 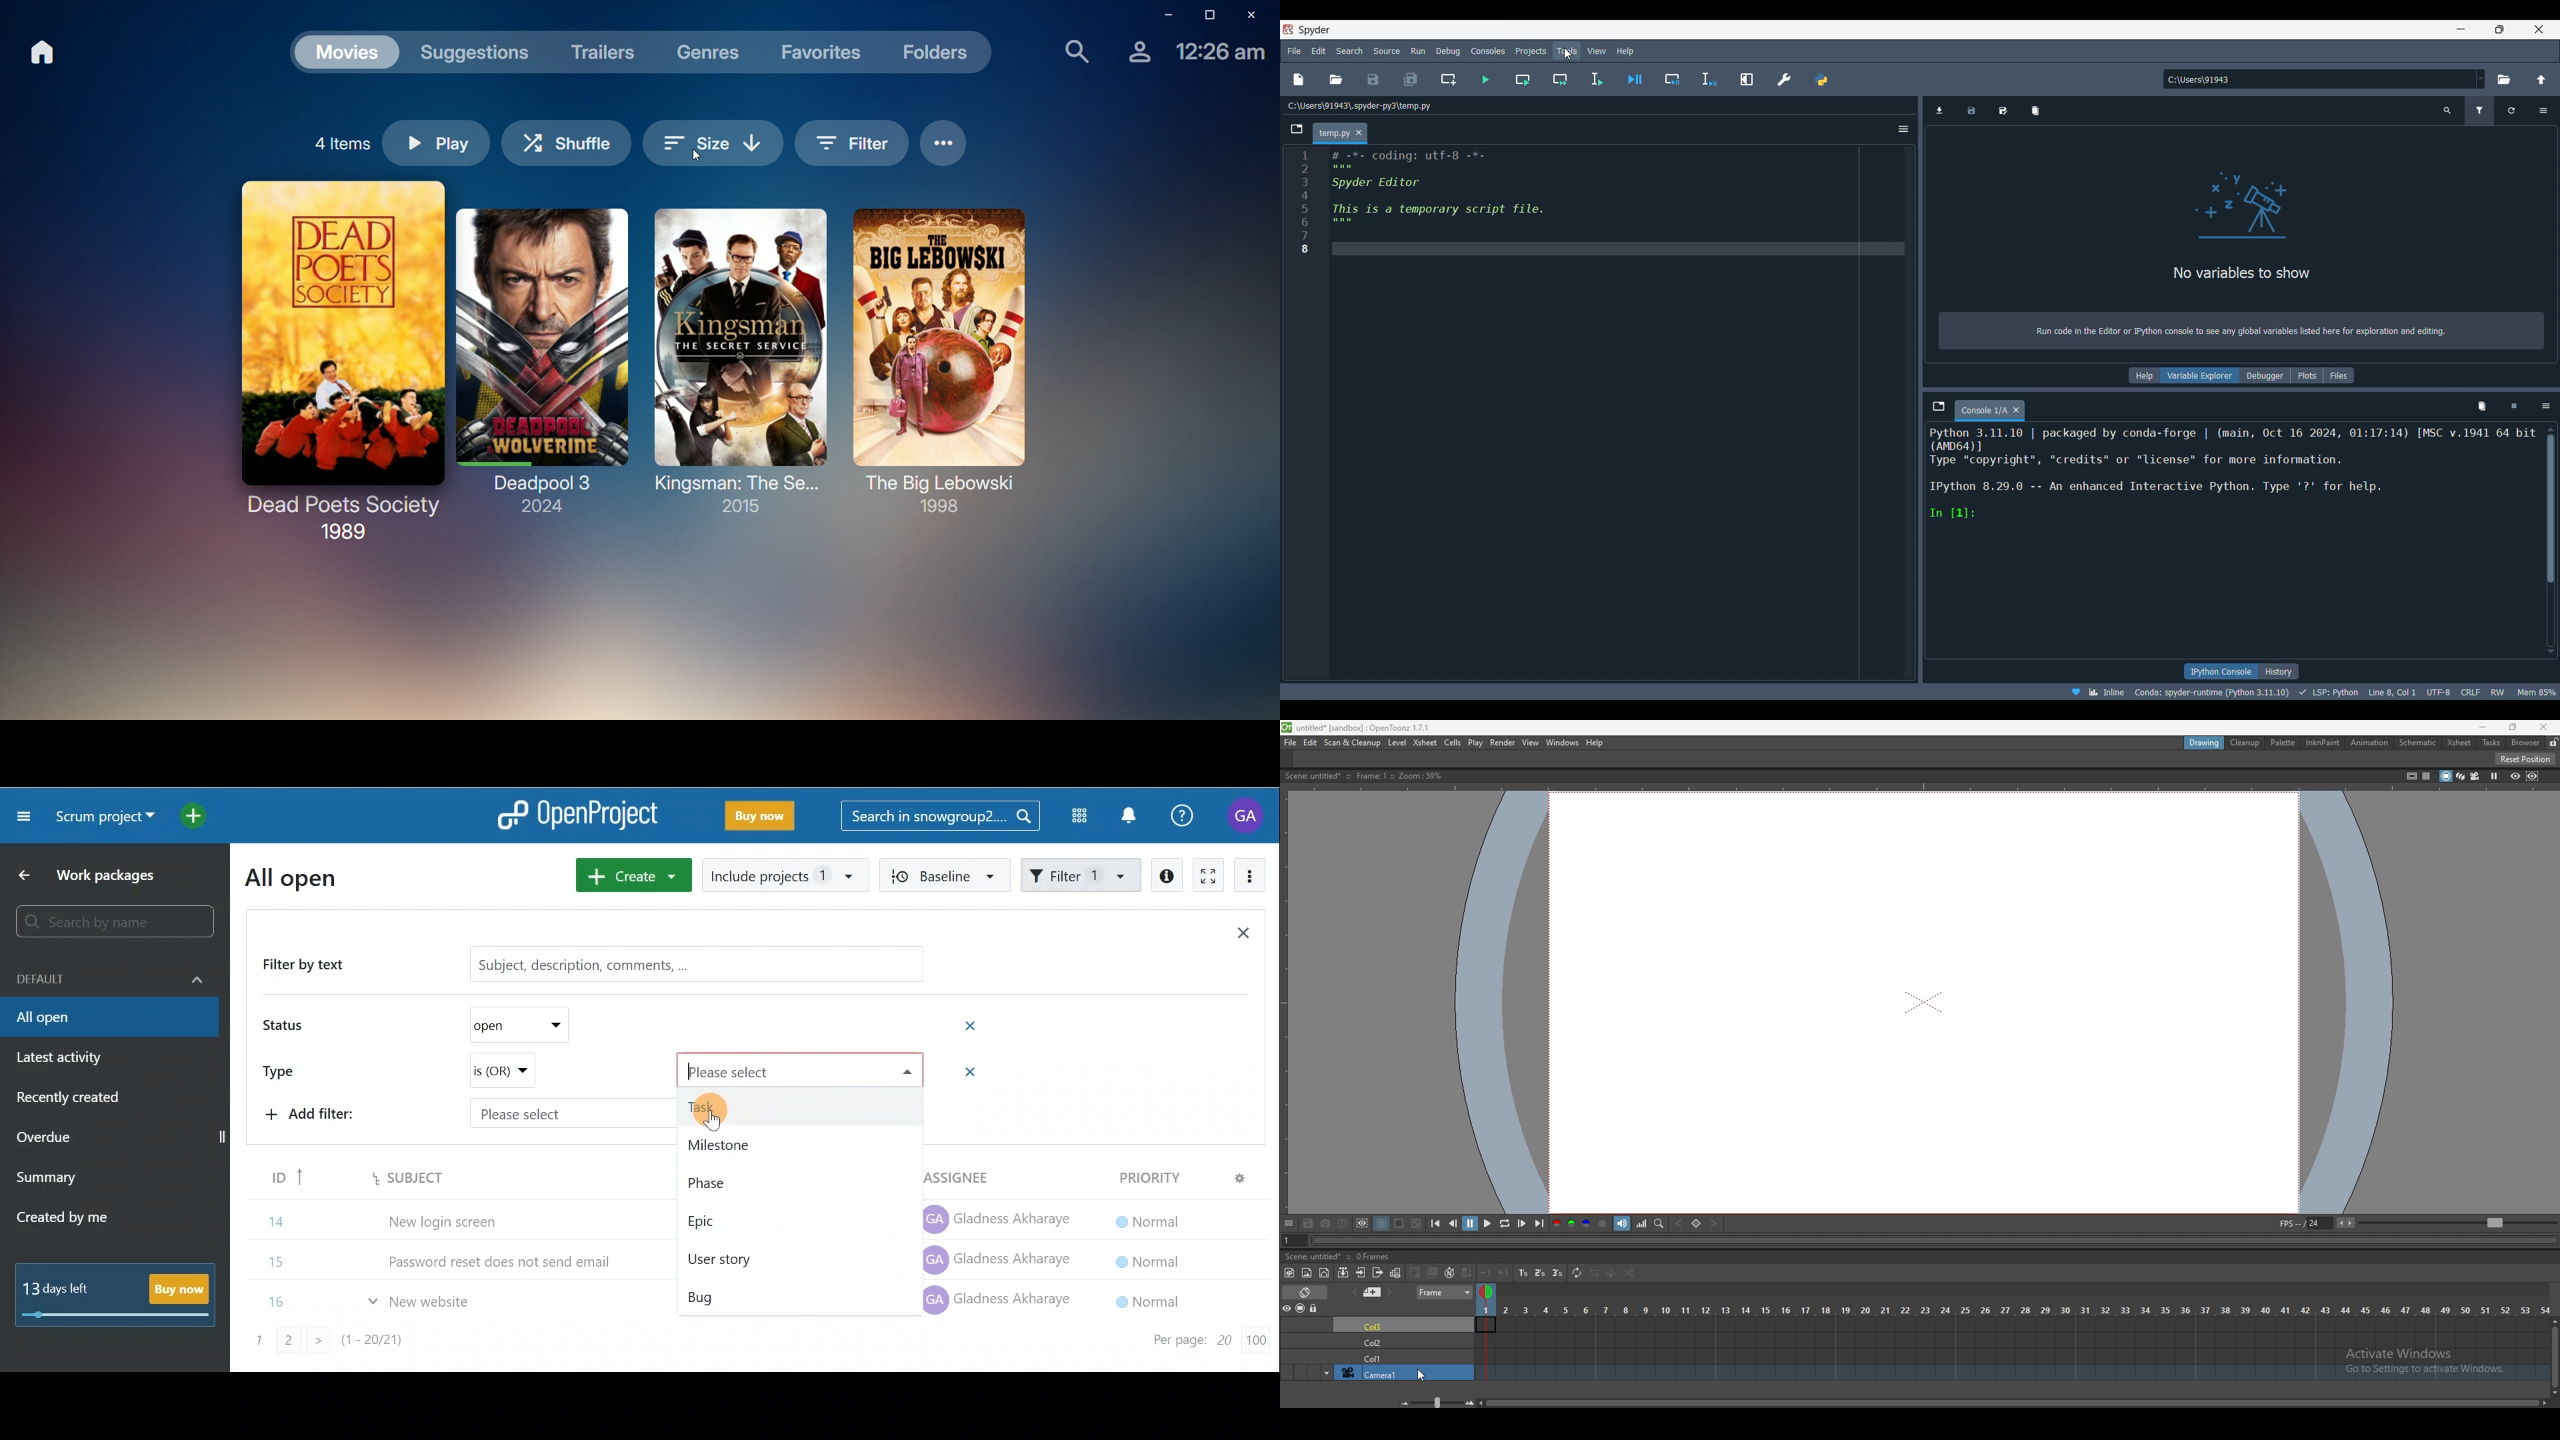 What do you see at coordinates (1379, 1271) in the screenshot?
I see `close sub xsheet` at bounding box center [1379, 1271].